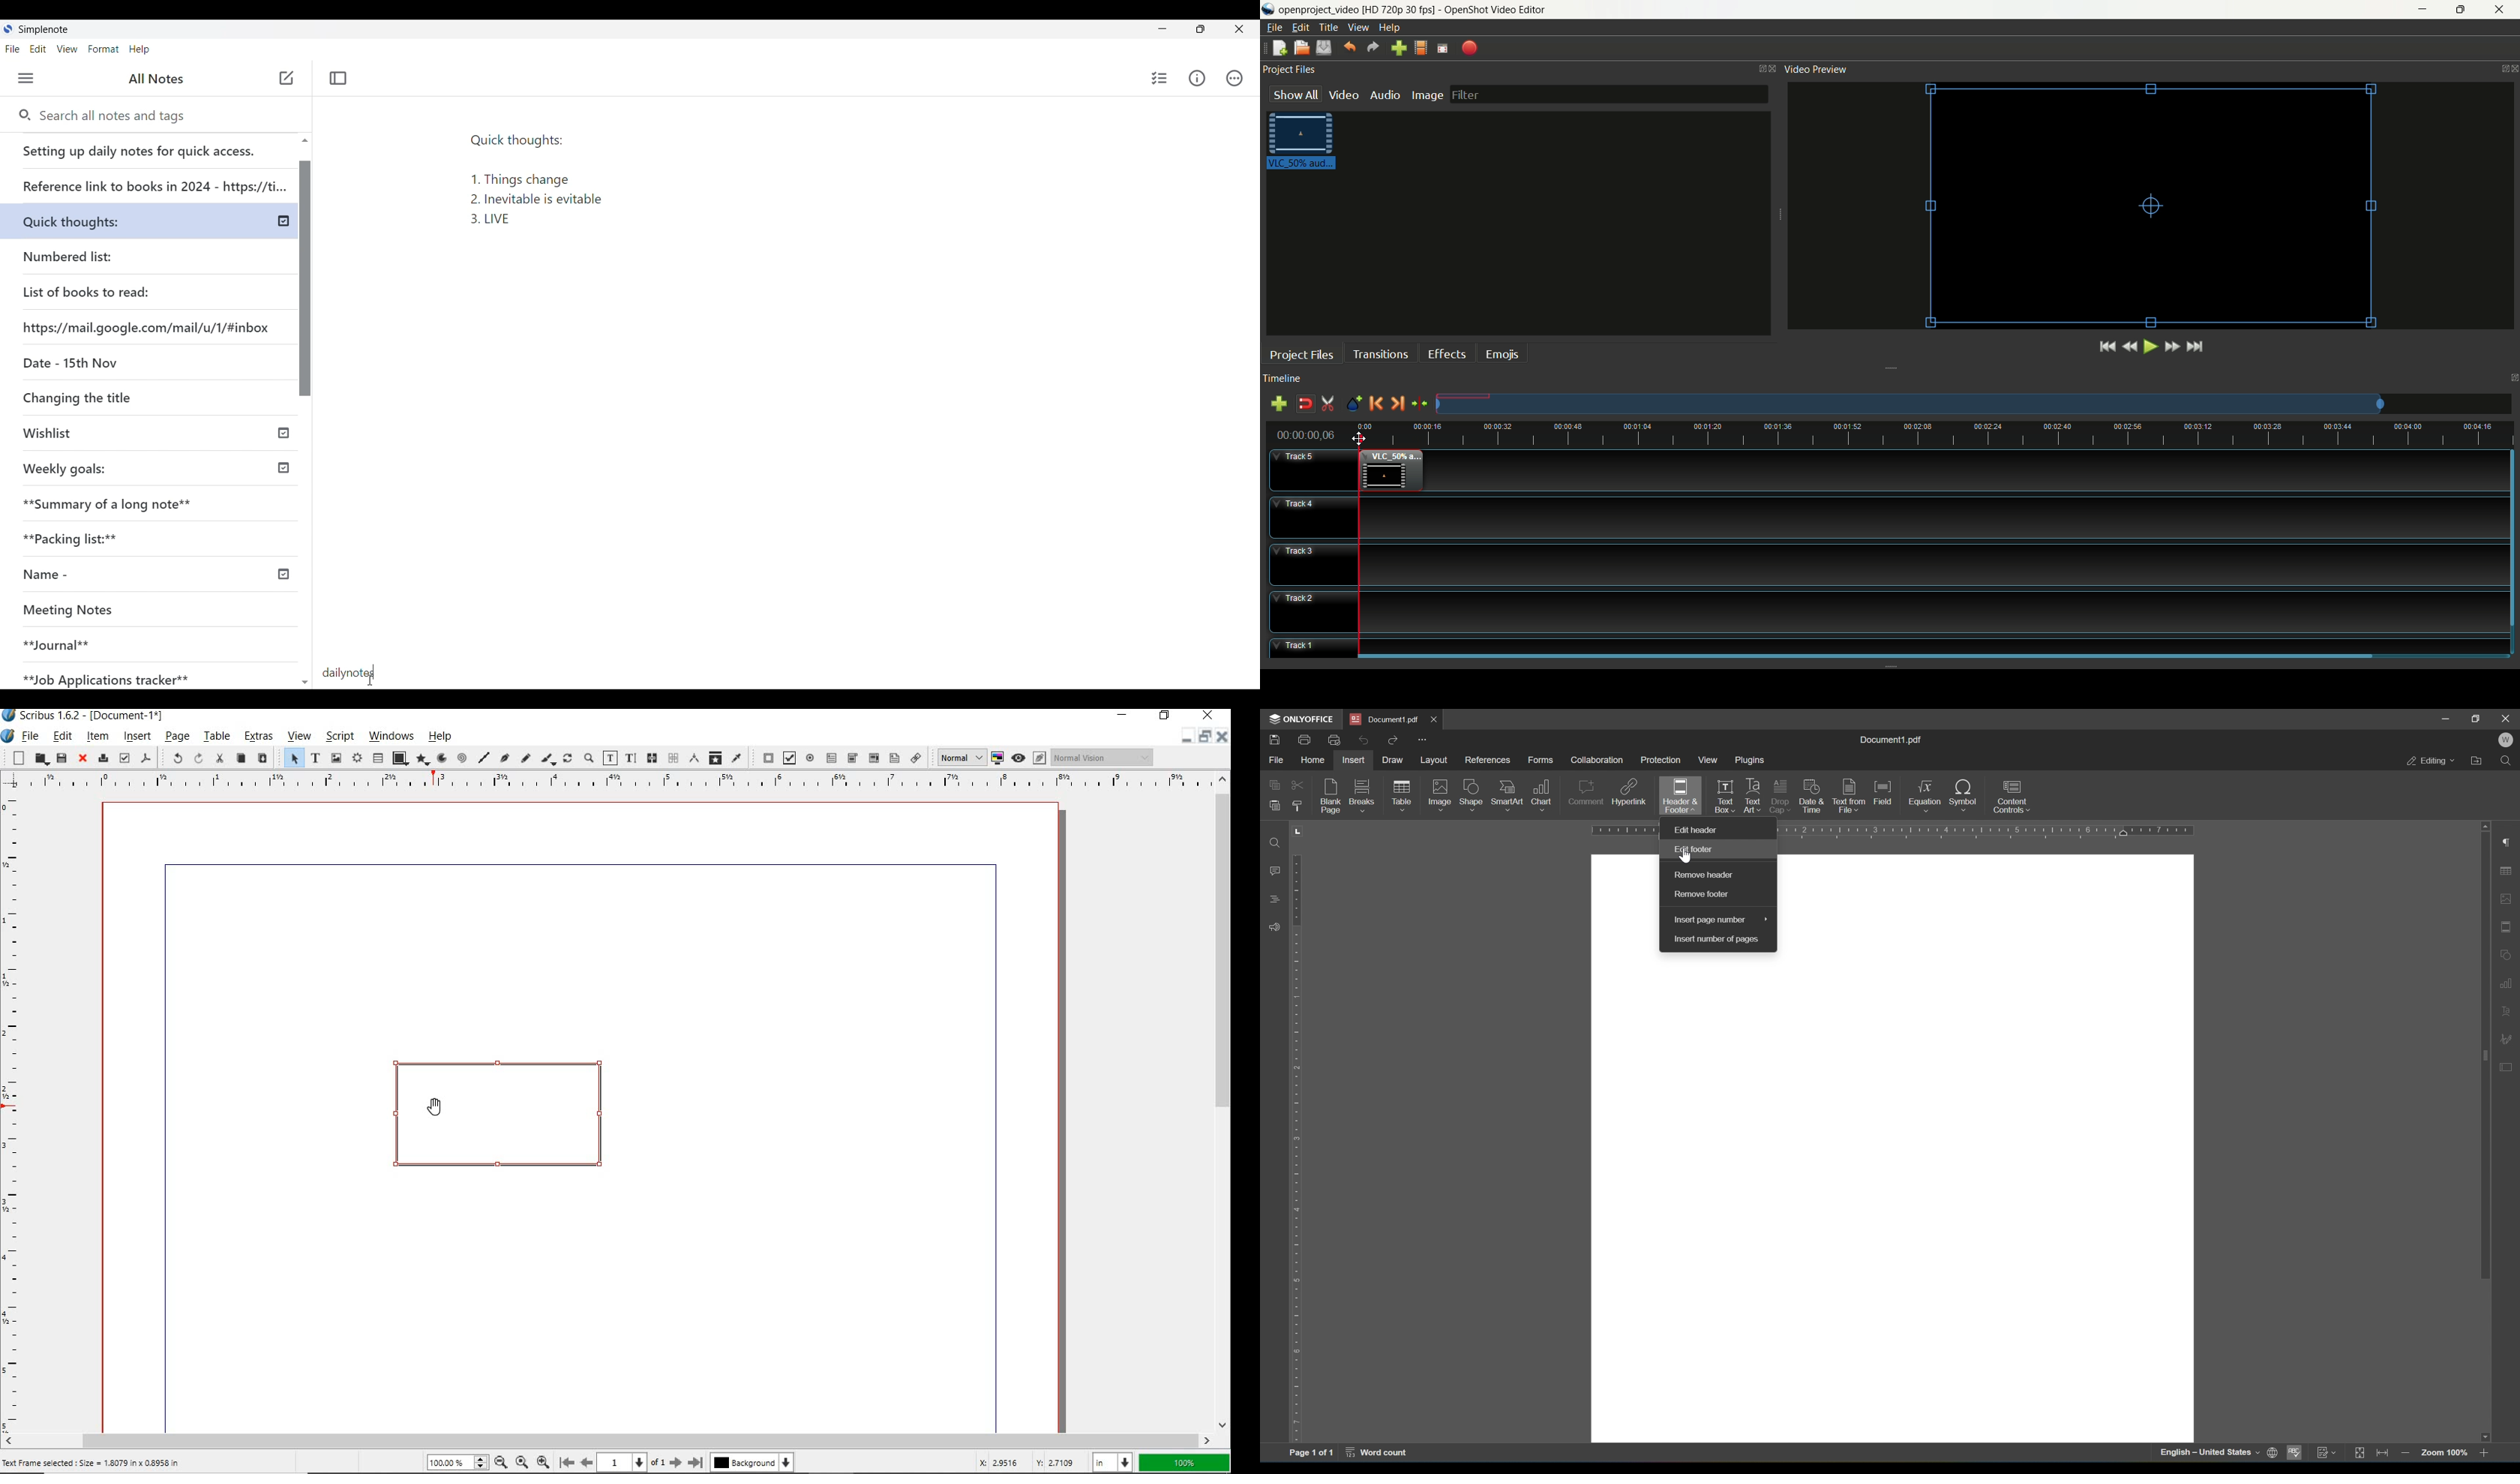 The width and height of the screenshot is (2520, 1484). Describe the element at coordinates (157, 500) in the screenshot. I see `Summary` at that location.